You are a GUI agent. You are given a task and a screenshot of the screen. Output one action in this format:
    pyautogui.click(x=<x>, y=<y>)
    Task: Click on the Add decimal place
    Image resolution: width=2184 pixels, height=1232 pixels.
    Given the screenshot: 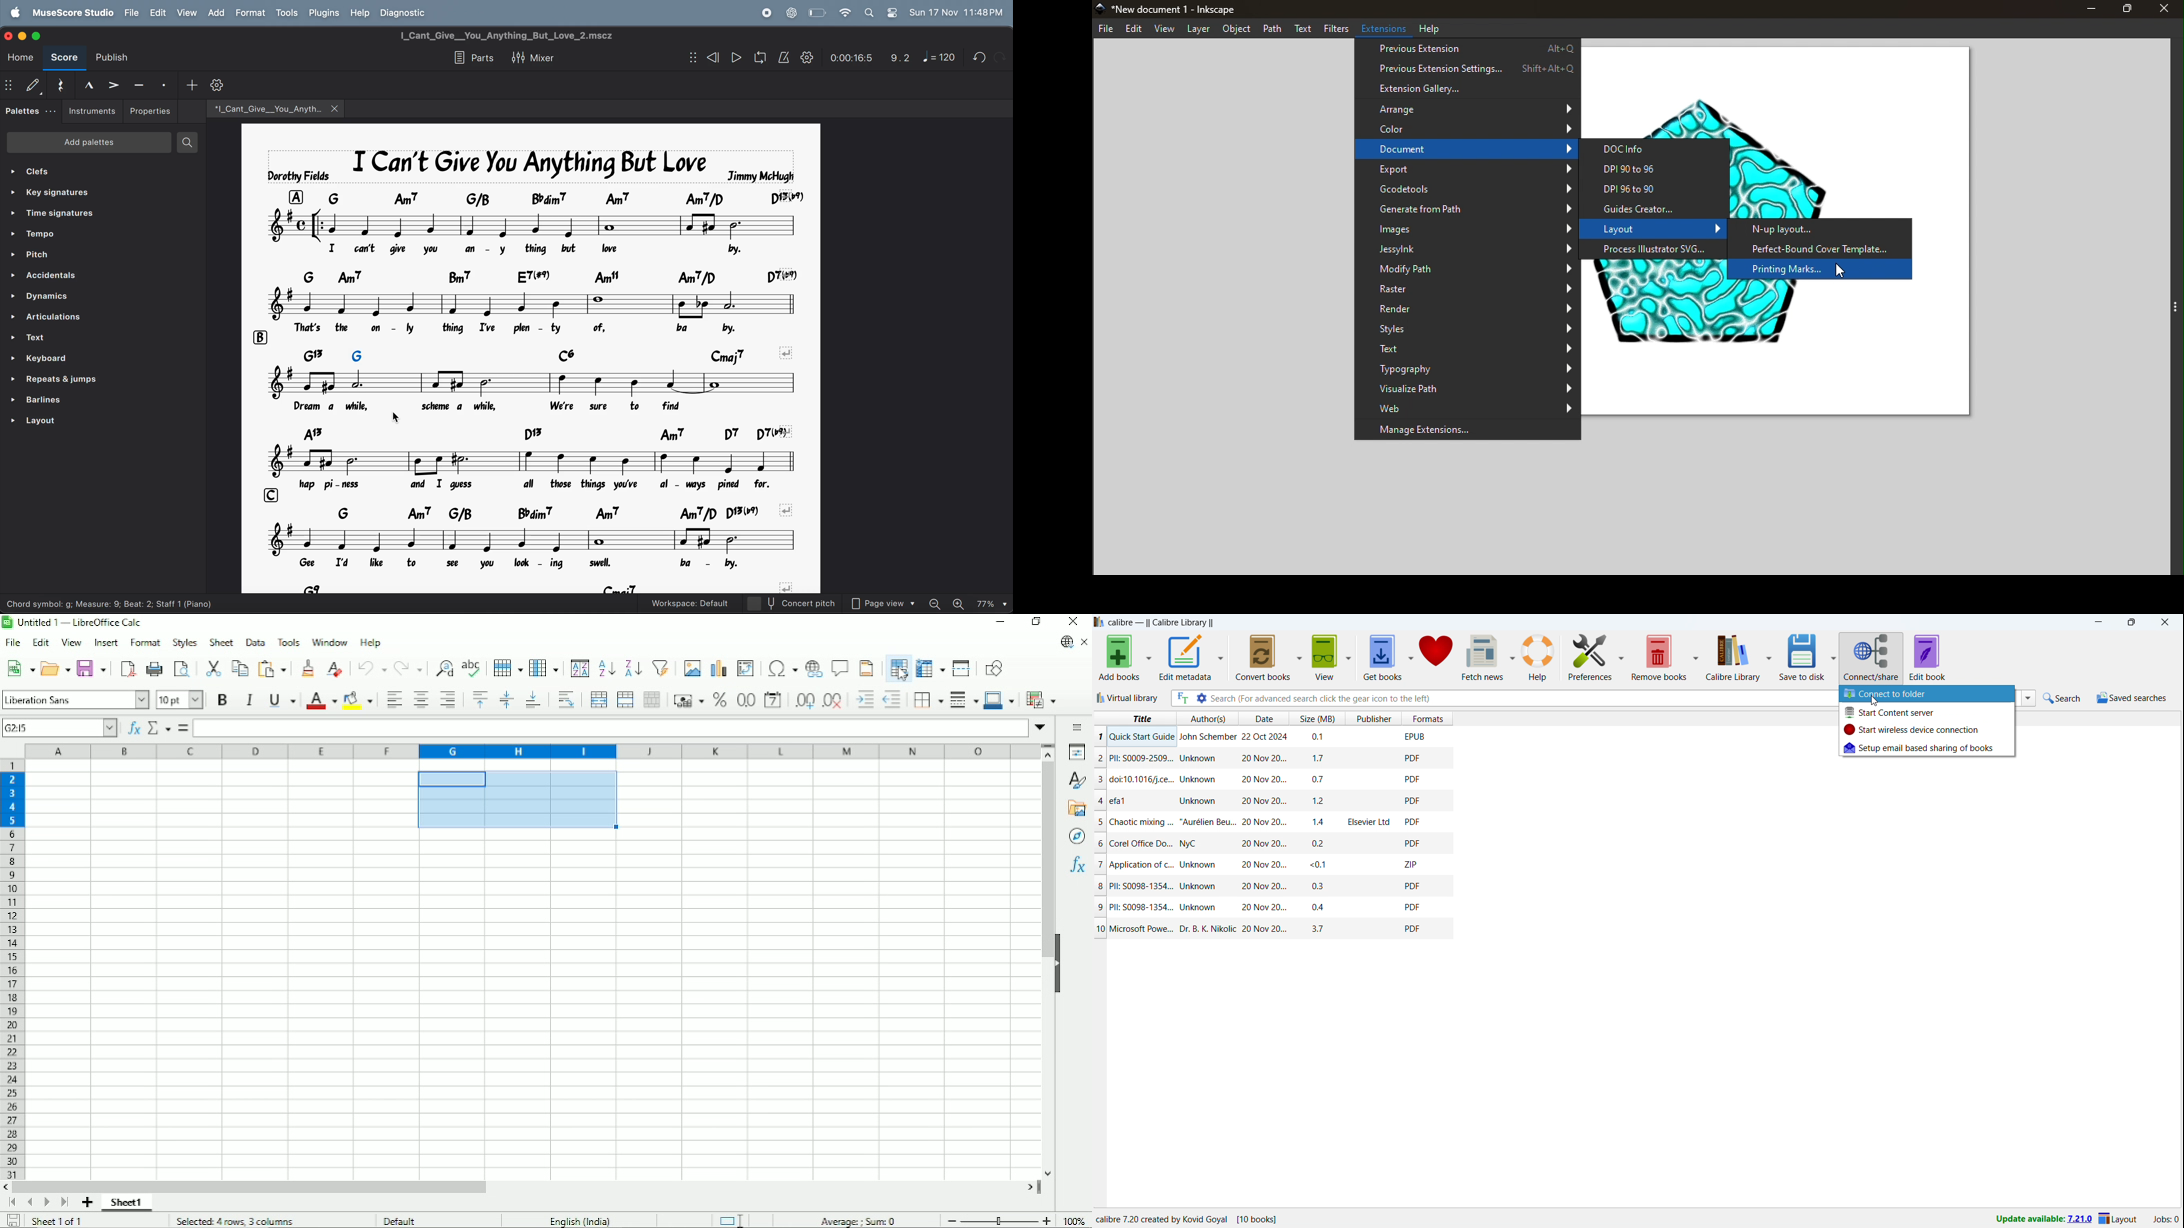 What is the action you would take?
    pyautogui.click(x=804, y=702)
    